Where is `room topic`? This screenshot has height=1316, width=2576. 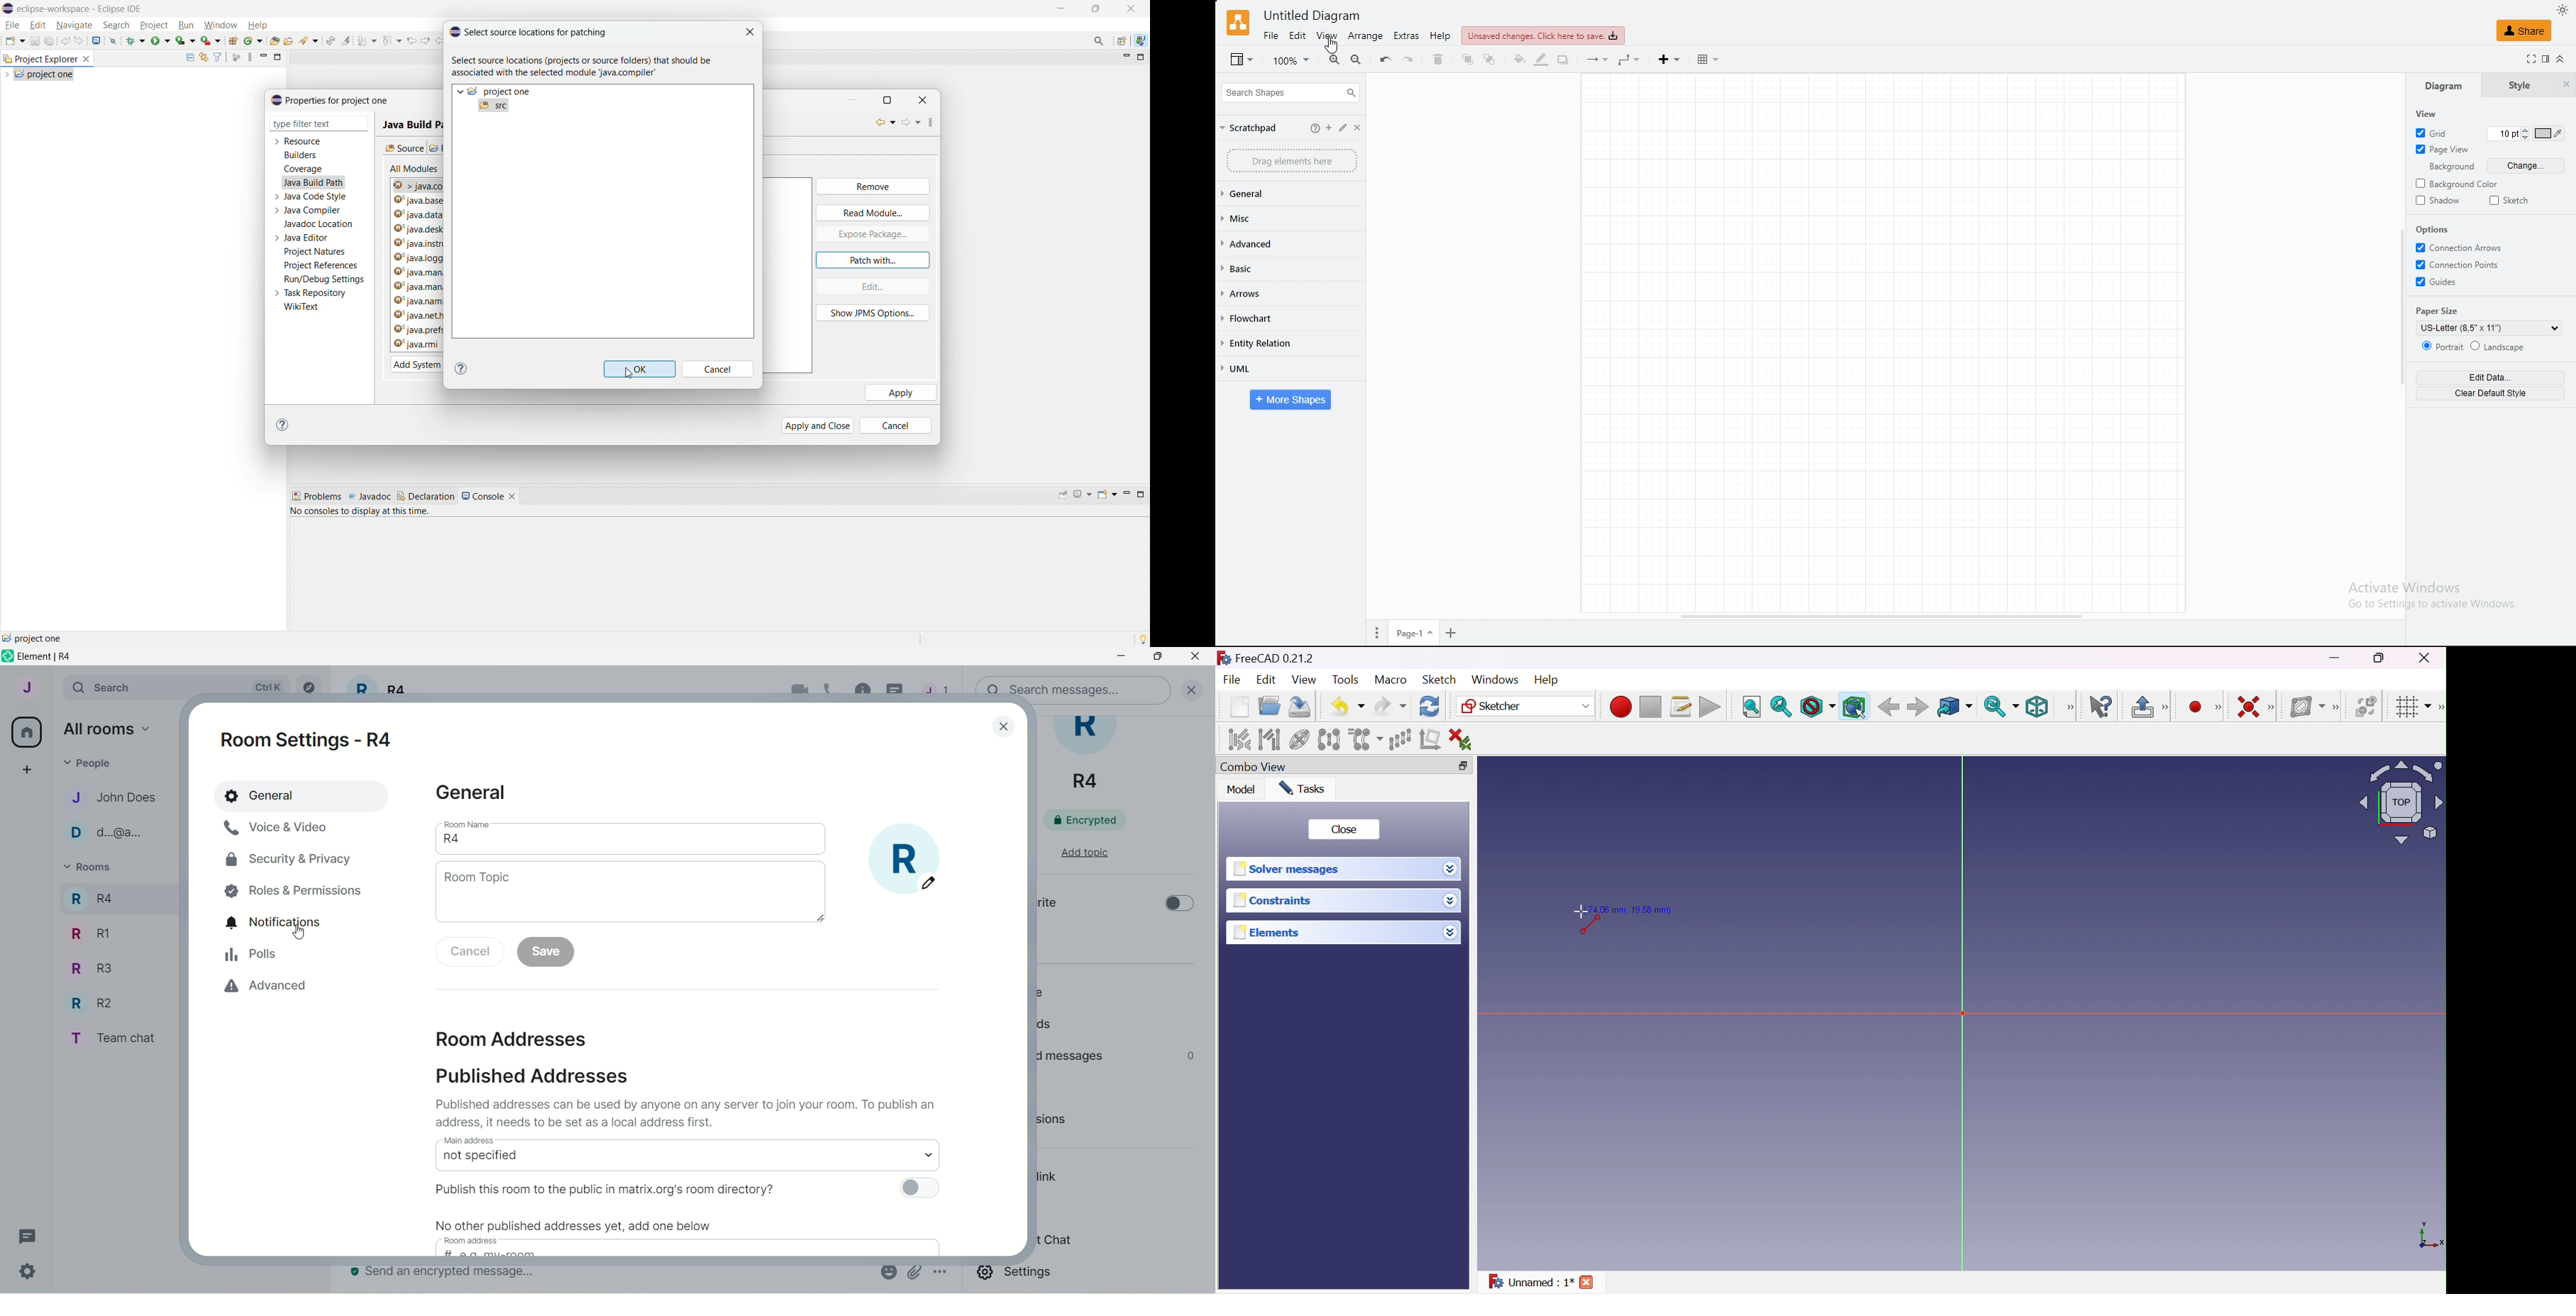
room topic is located at coordinates (632, 893).